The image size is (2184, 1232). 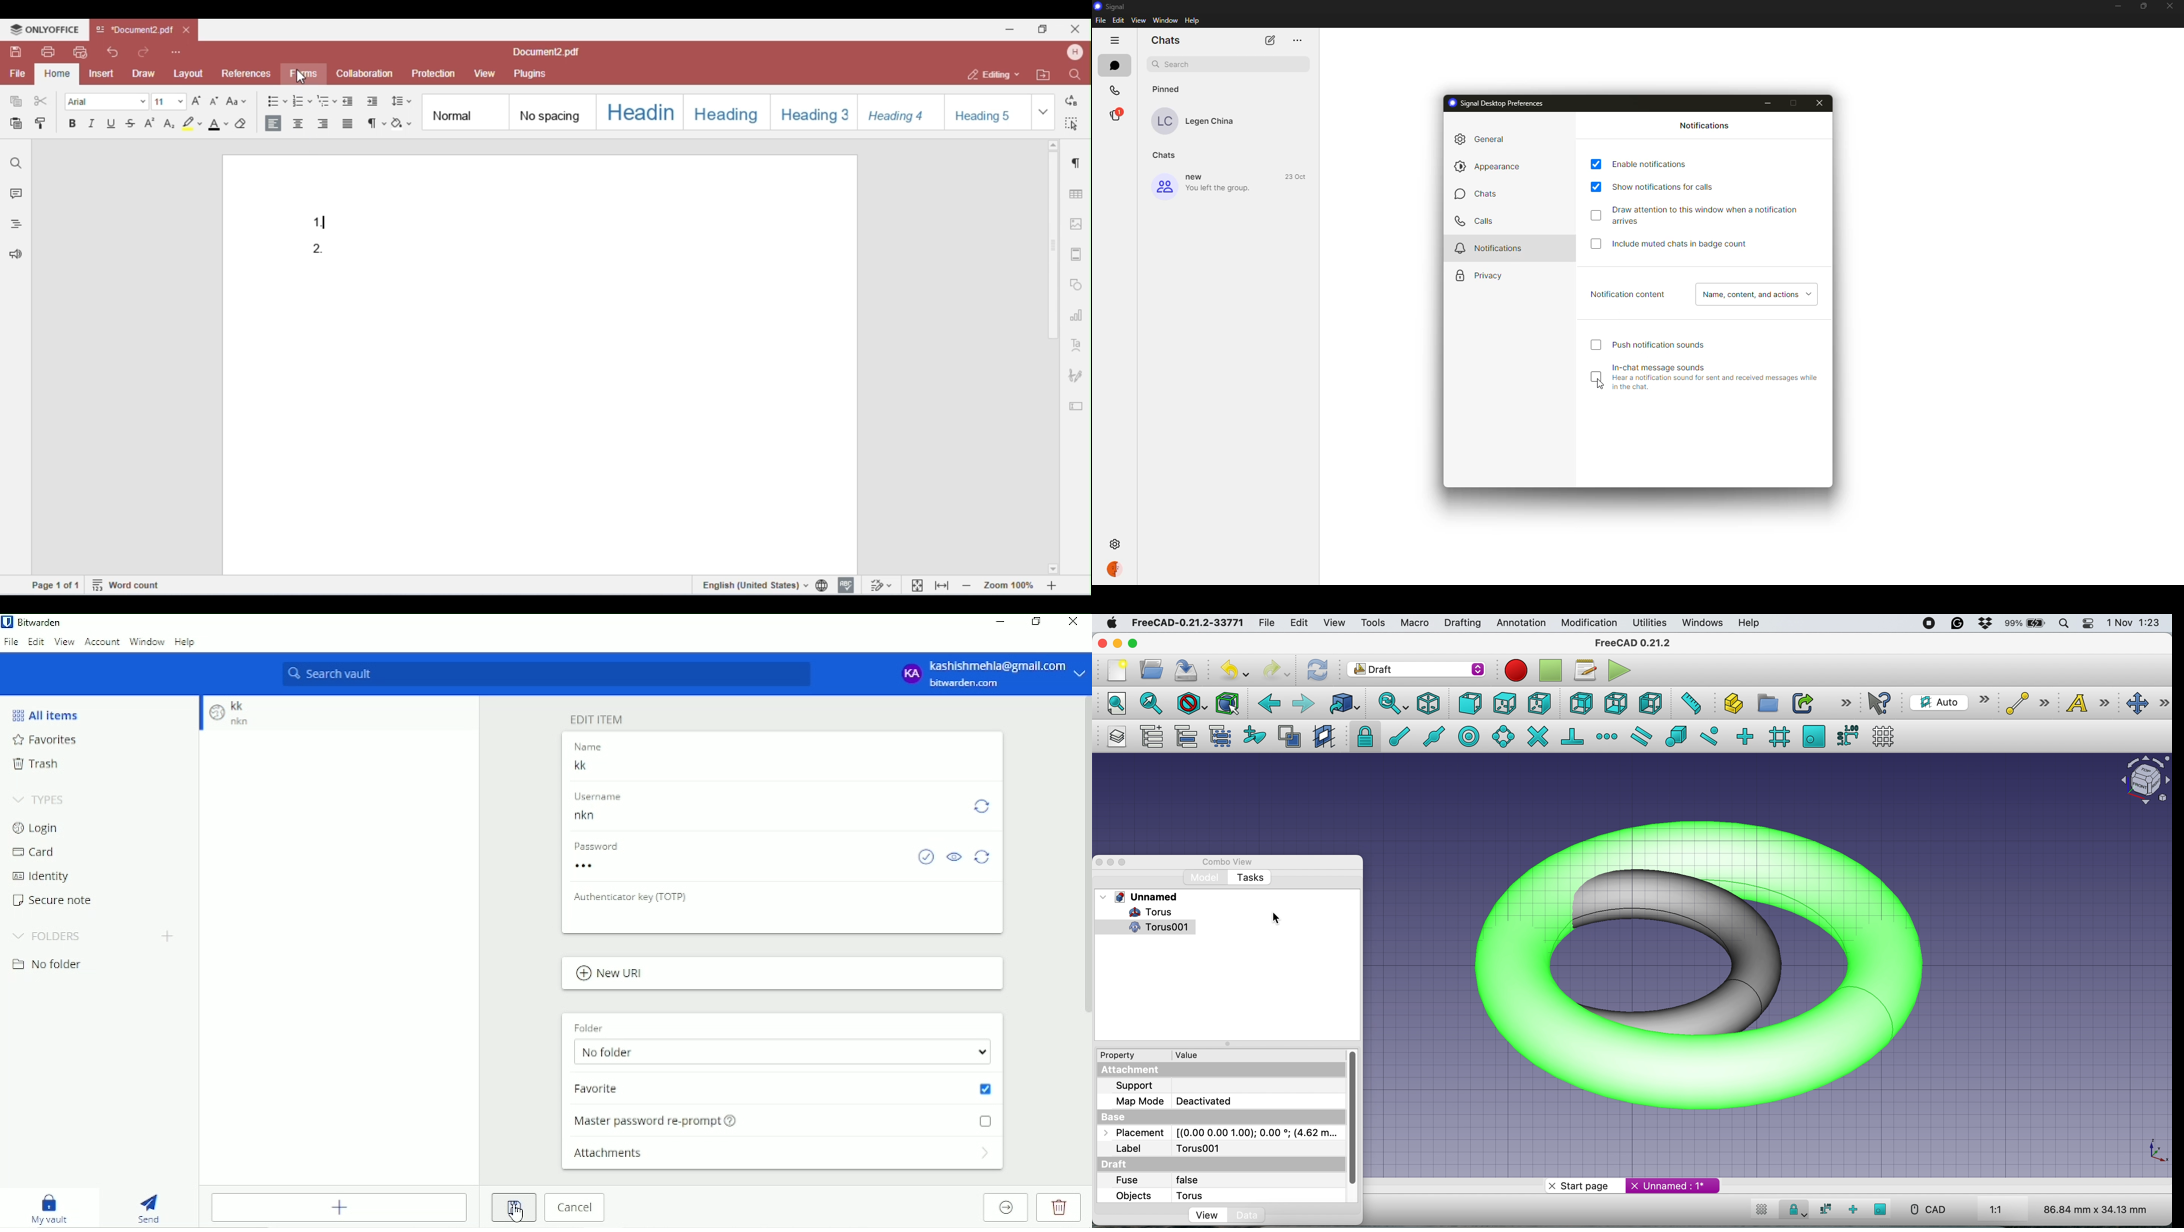 I want to click on Bitwarden, so click(x=35, y=623).